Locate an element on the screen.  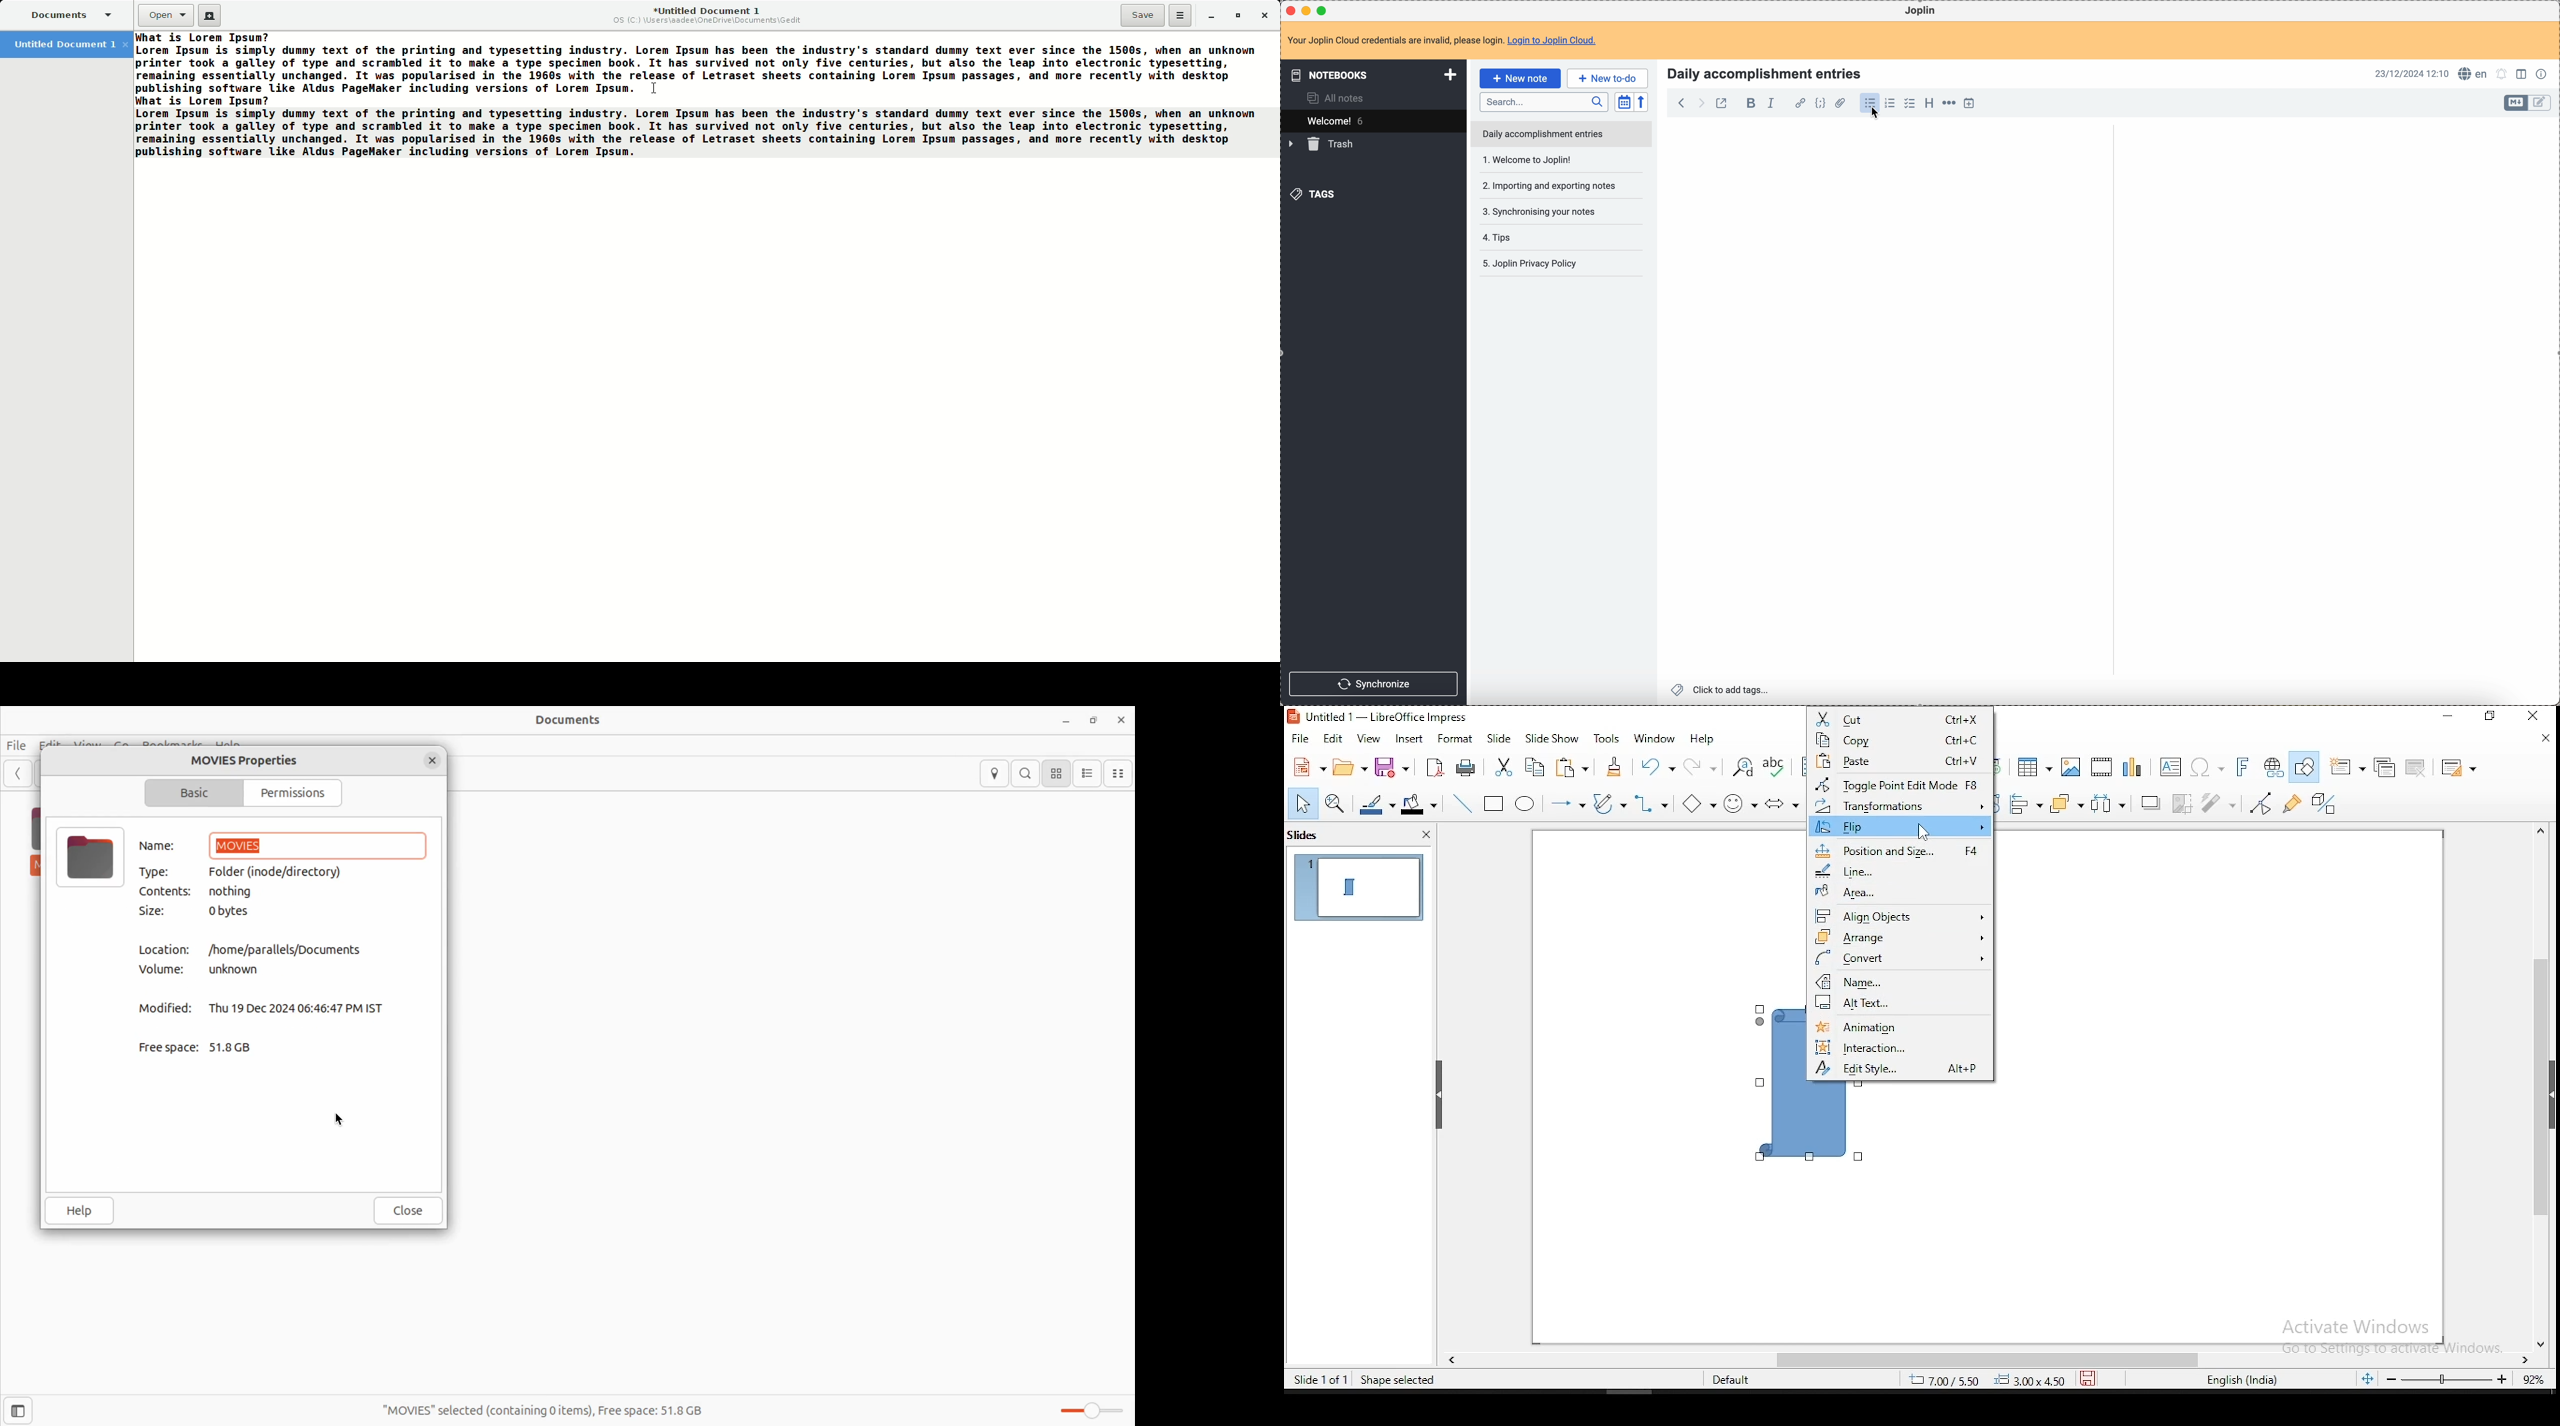
zoom and pan is located at coordinates (1335, 801).